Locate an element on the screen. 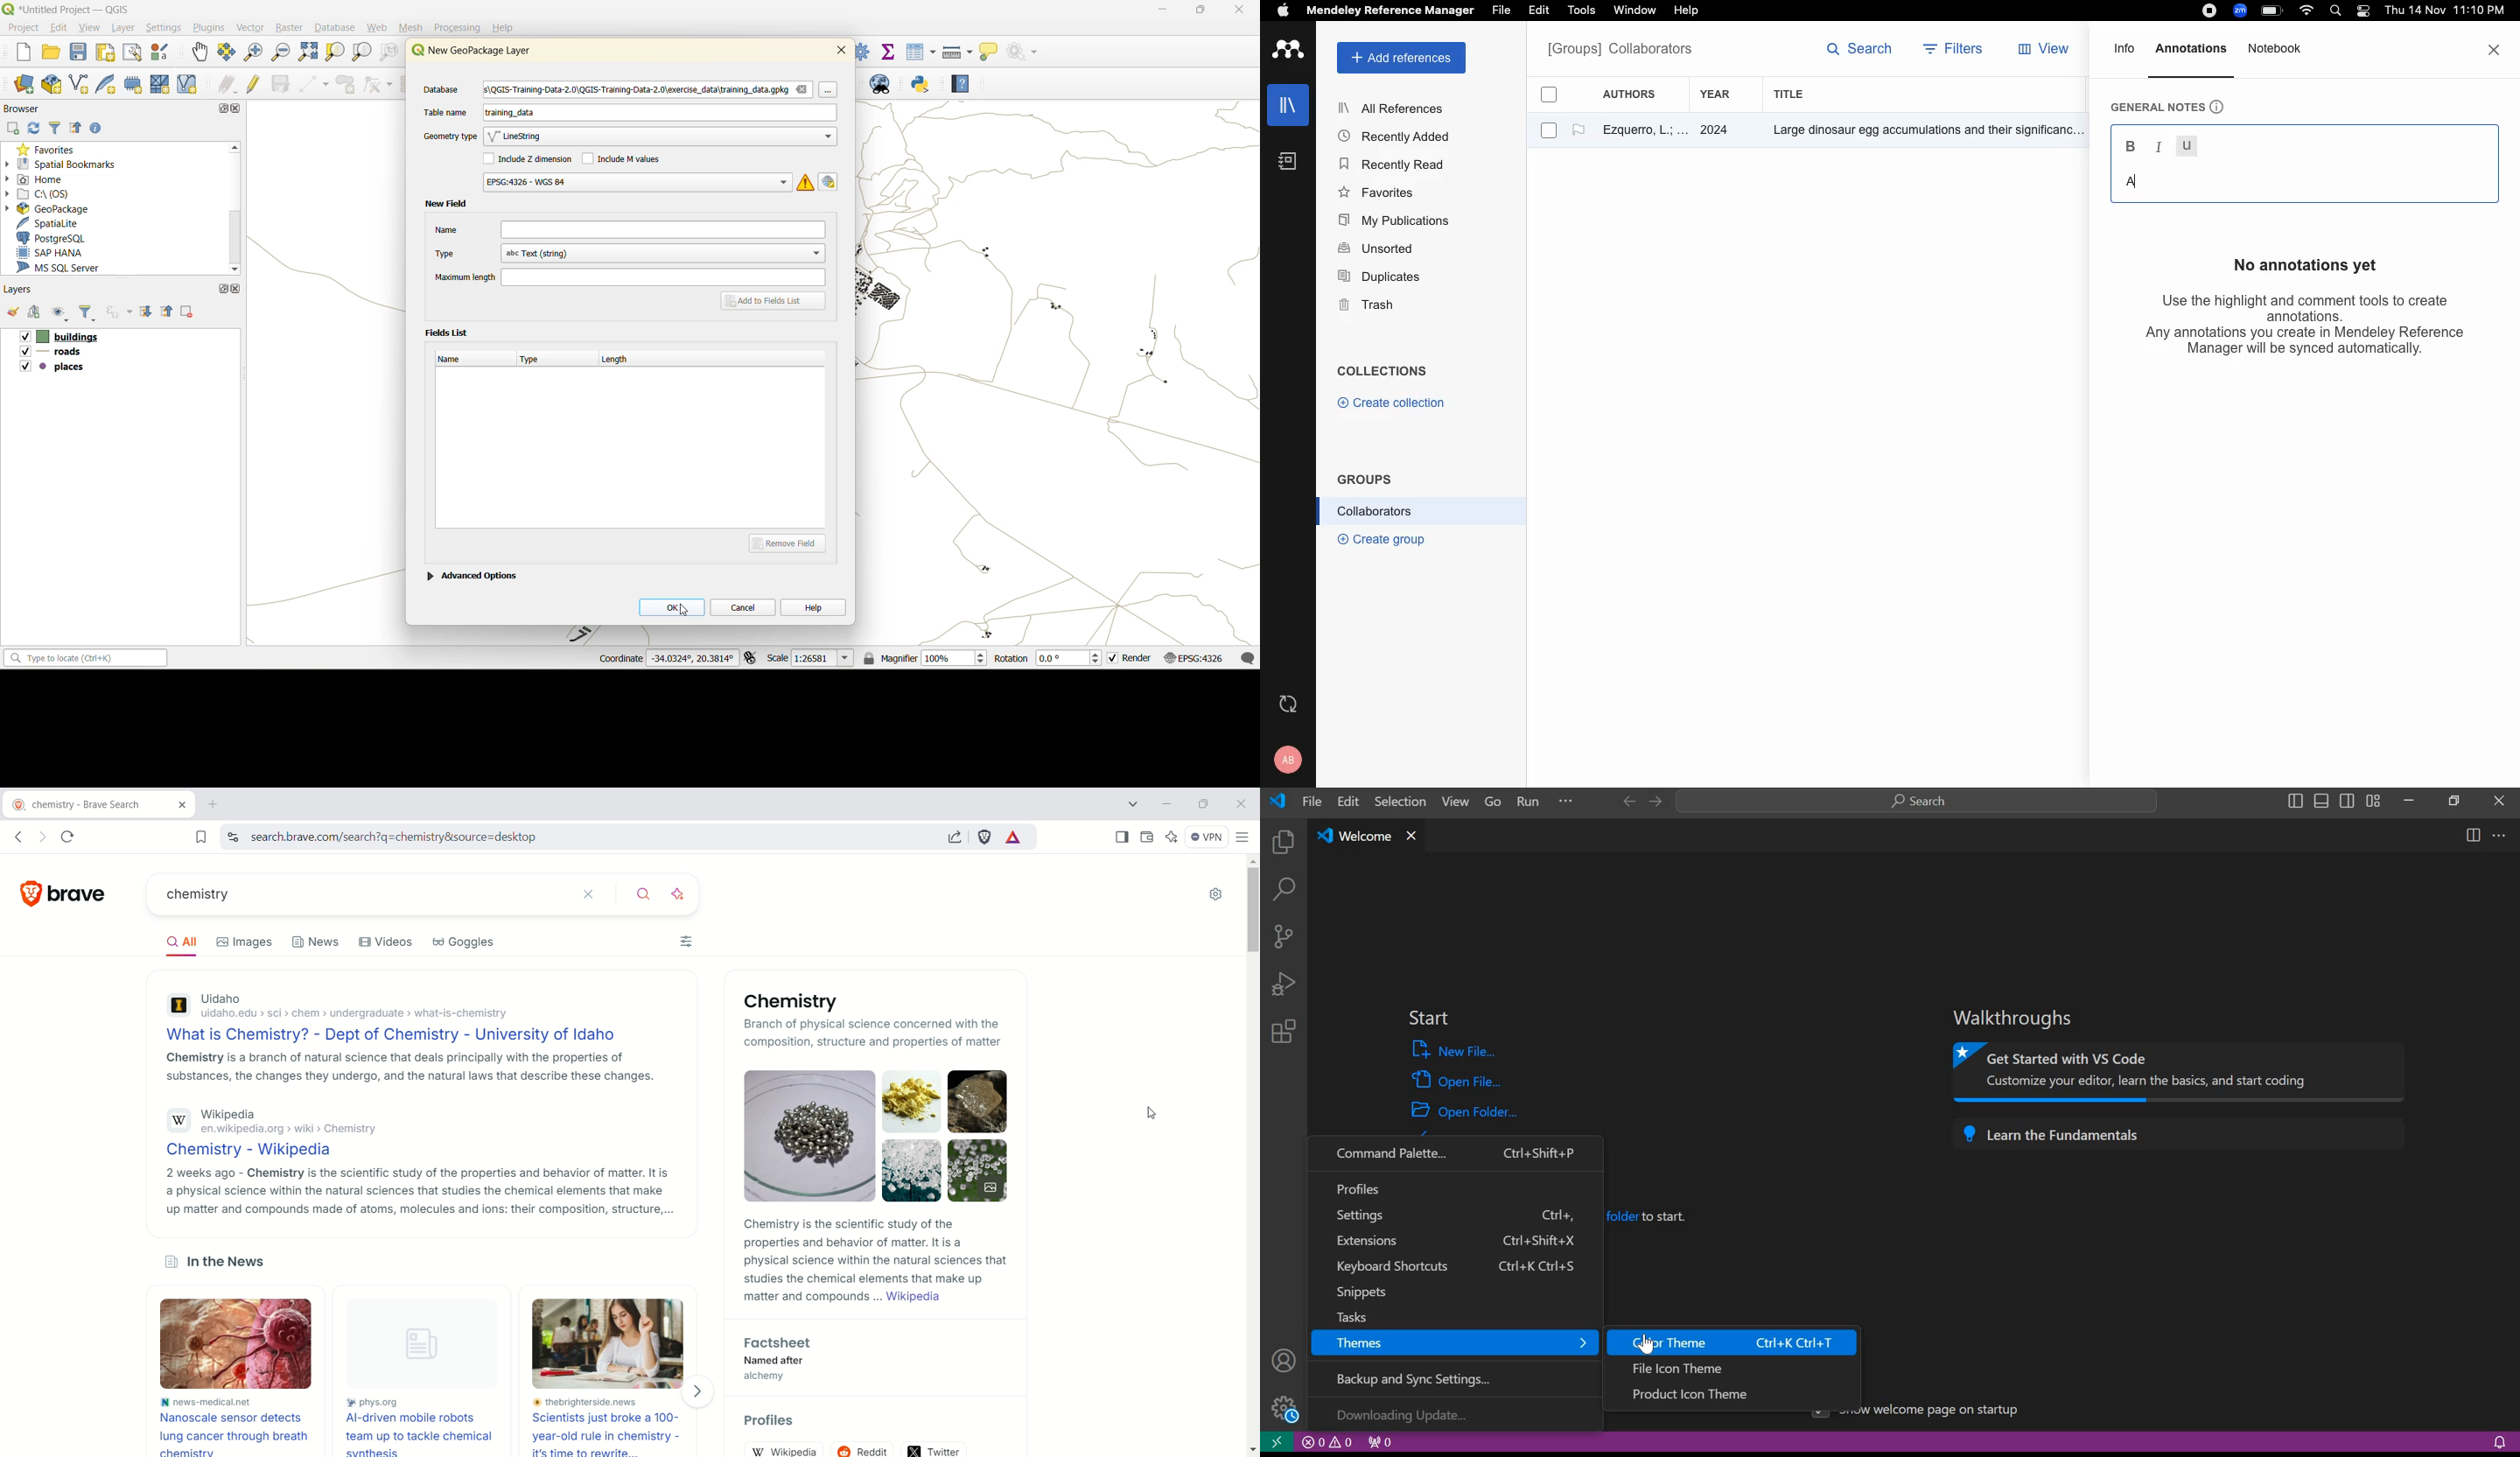 The image size is (2520, 1484). toggle primary sidebar is located at coordinates (2293, 801).